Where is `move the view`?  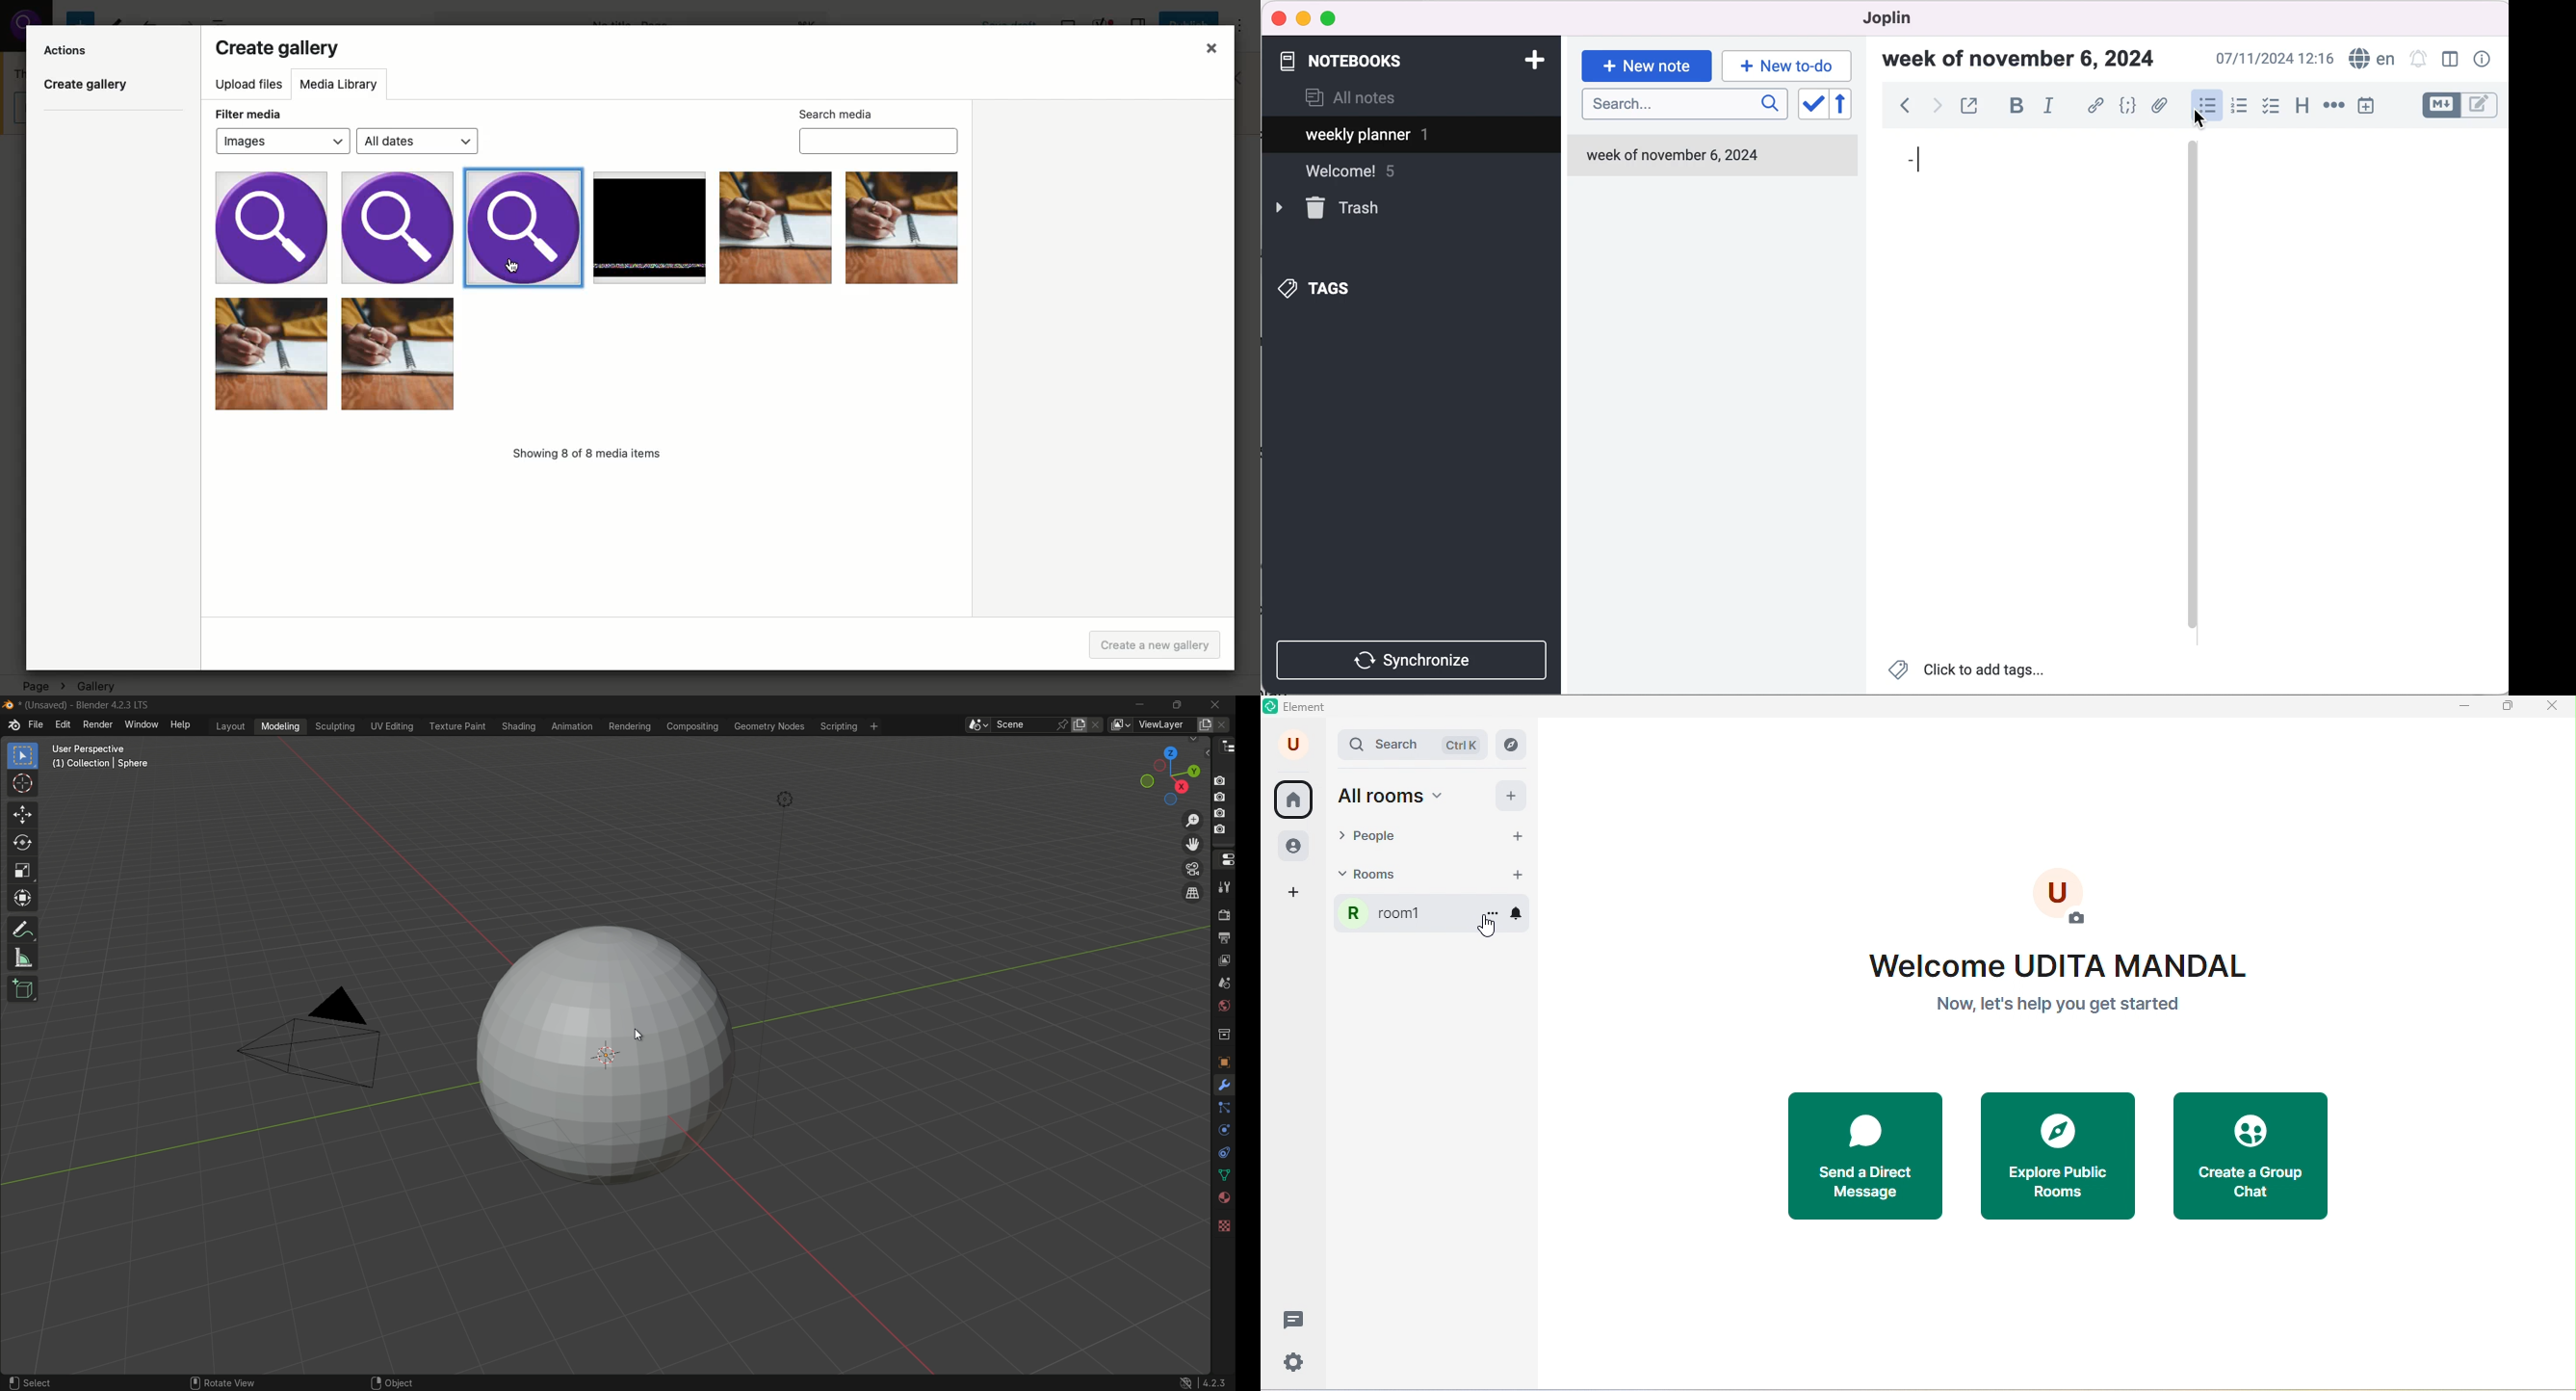
move the view is located at coordinates (1194, 845).